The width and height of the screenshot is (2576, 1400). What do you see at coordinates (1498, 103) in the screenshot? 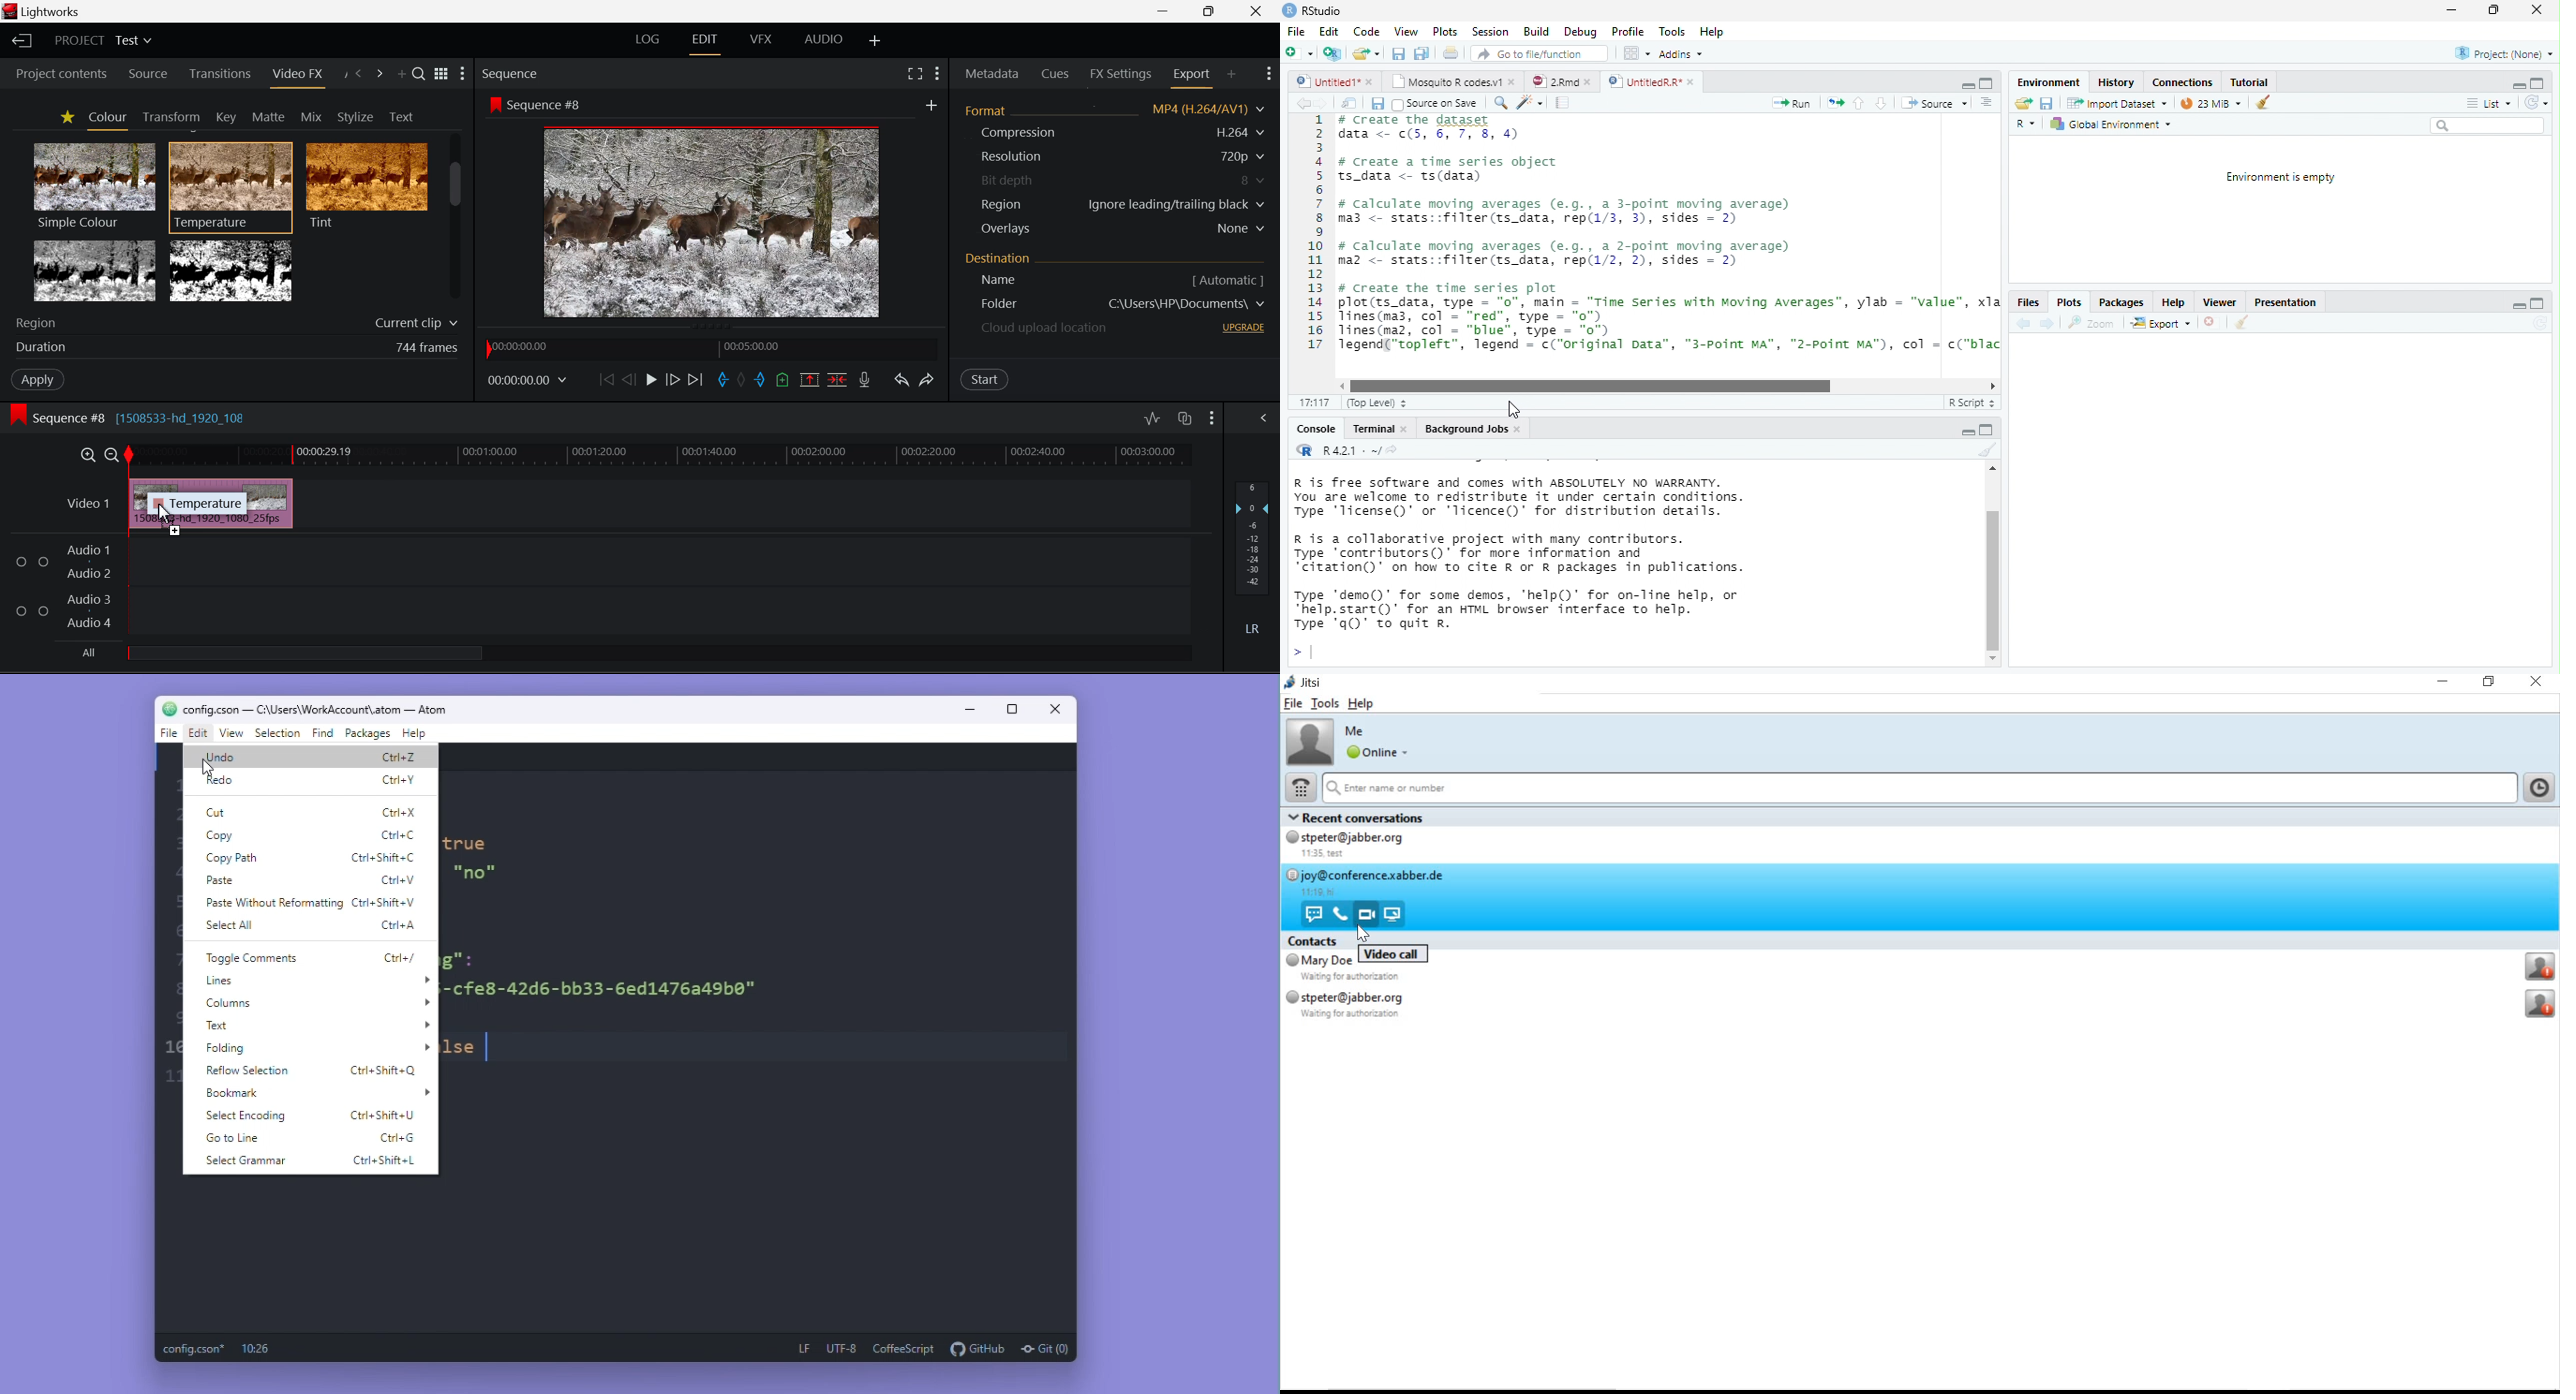
I see `search` at bounding box center [1498, 103].